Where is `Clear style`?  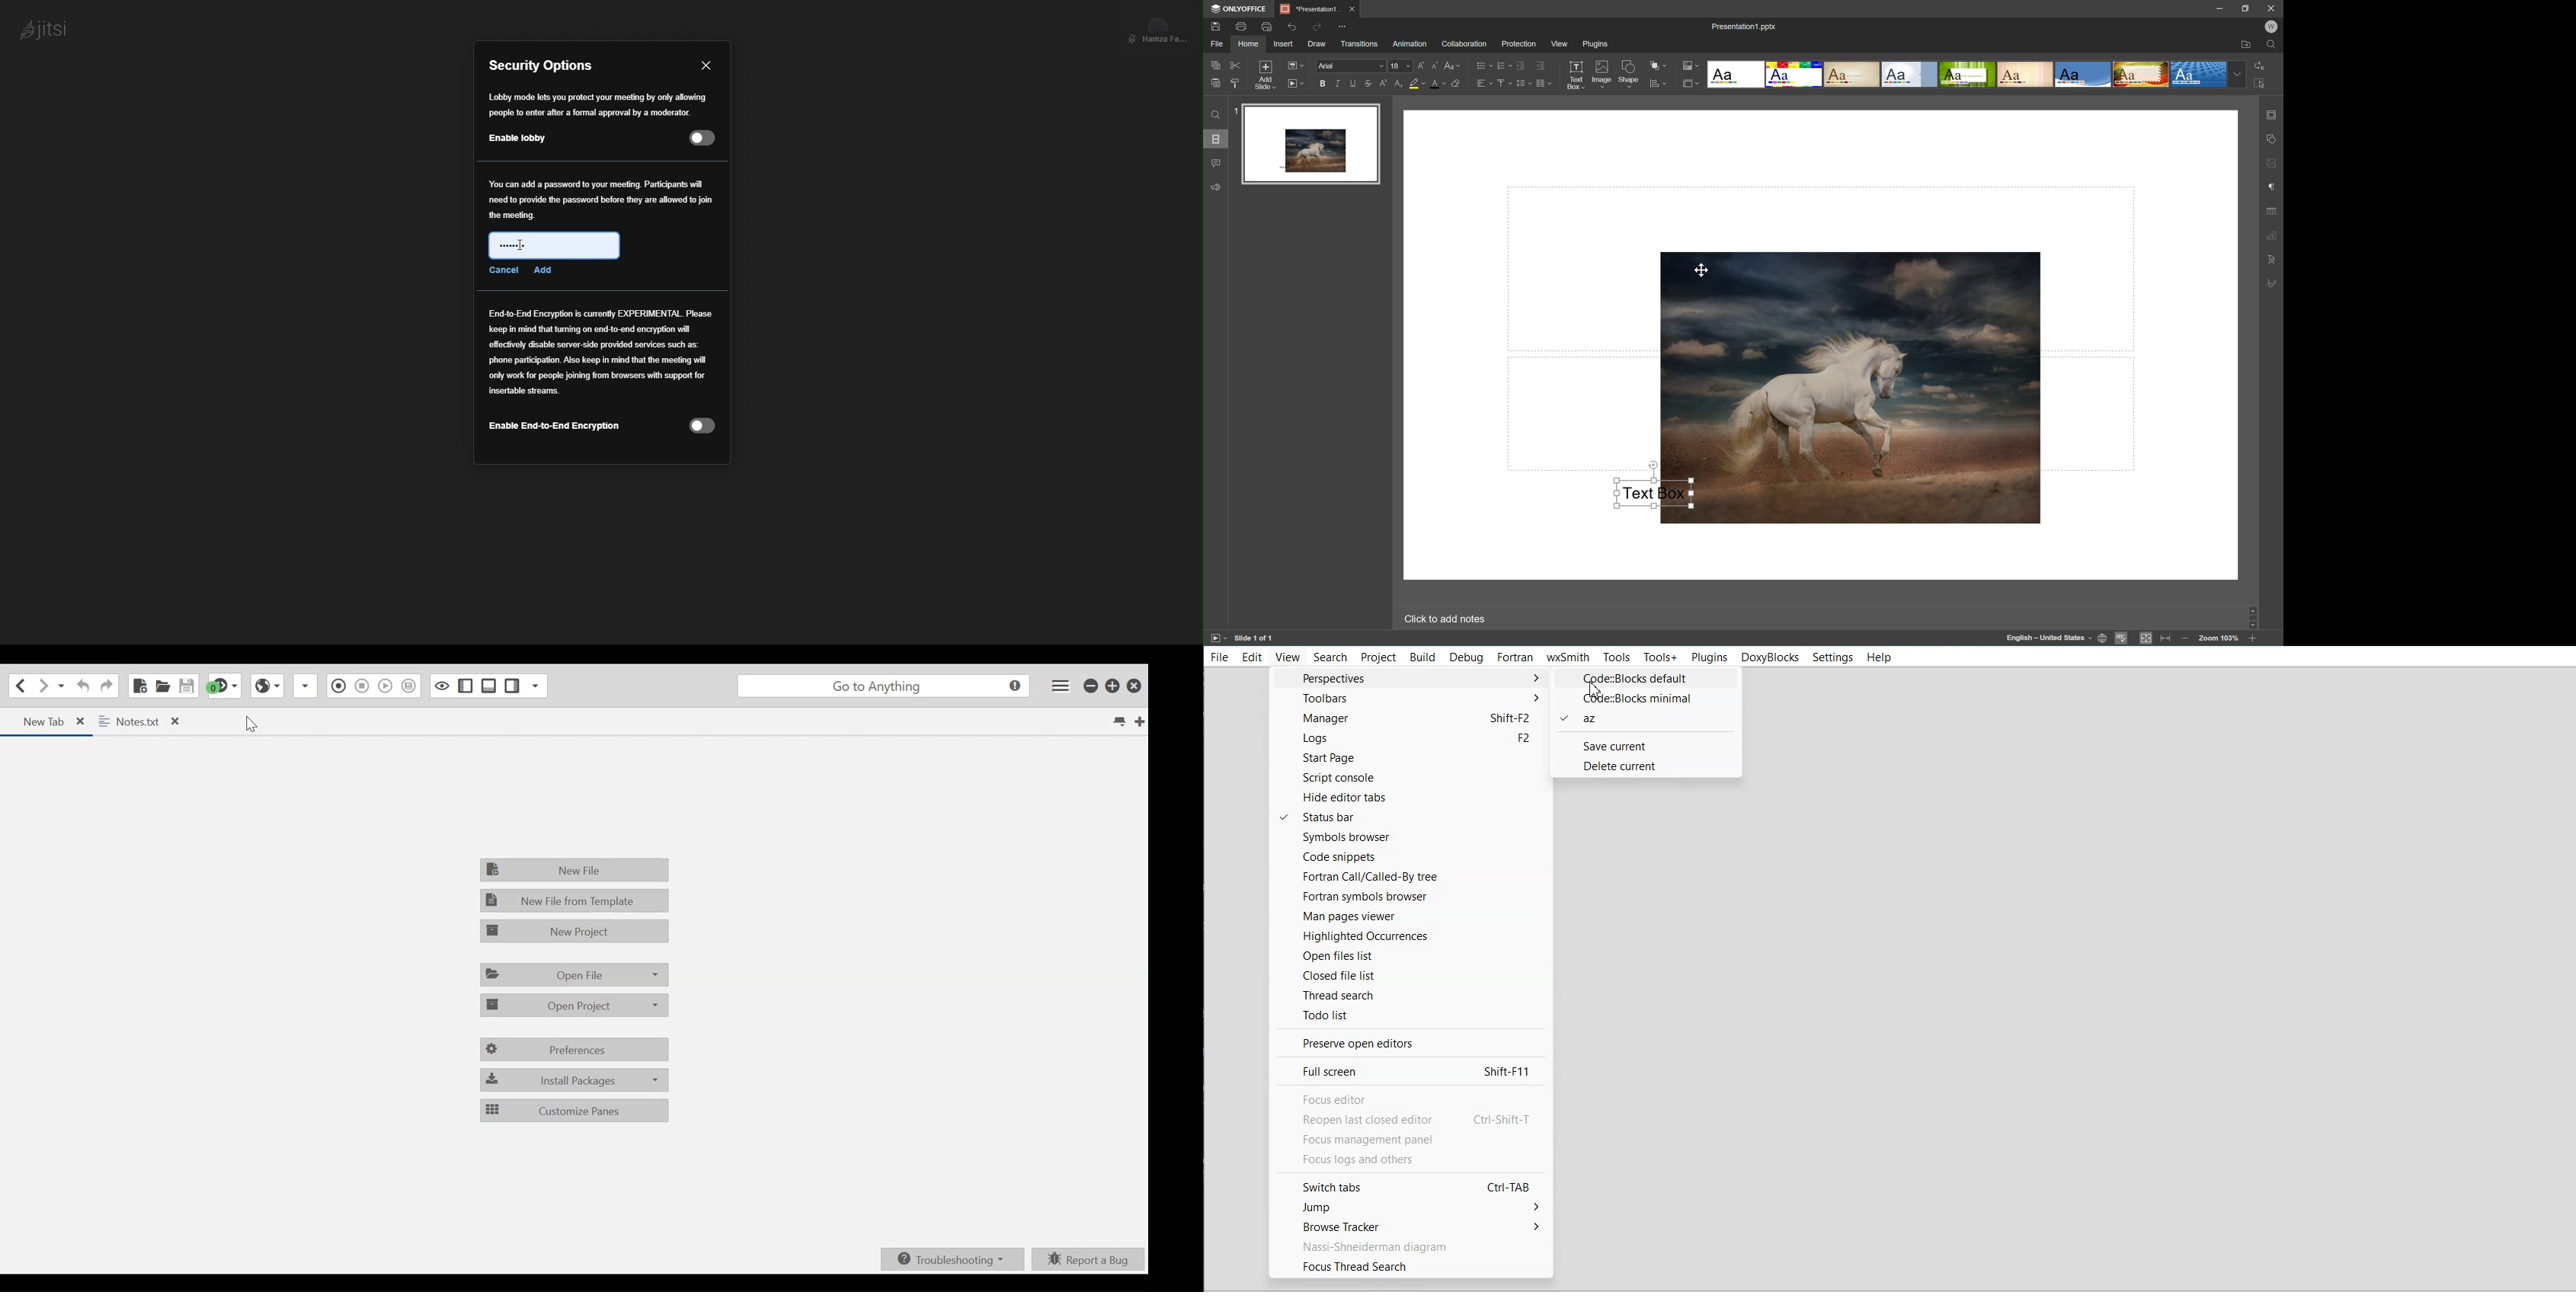 Clear style is located at coordinates (1458, 84).